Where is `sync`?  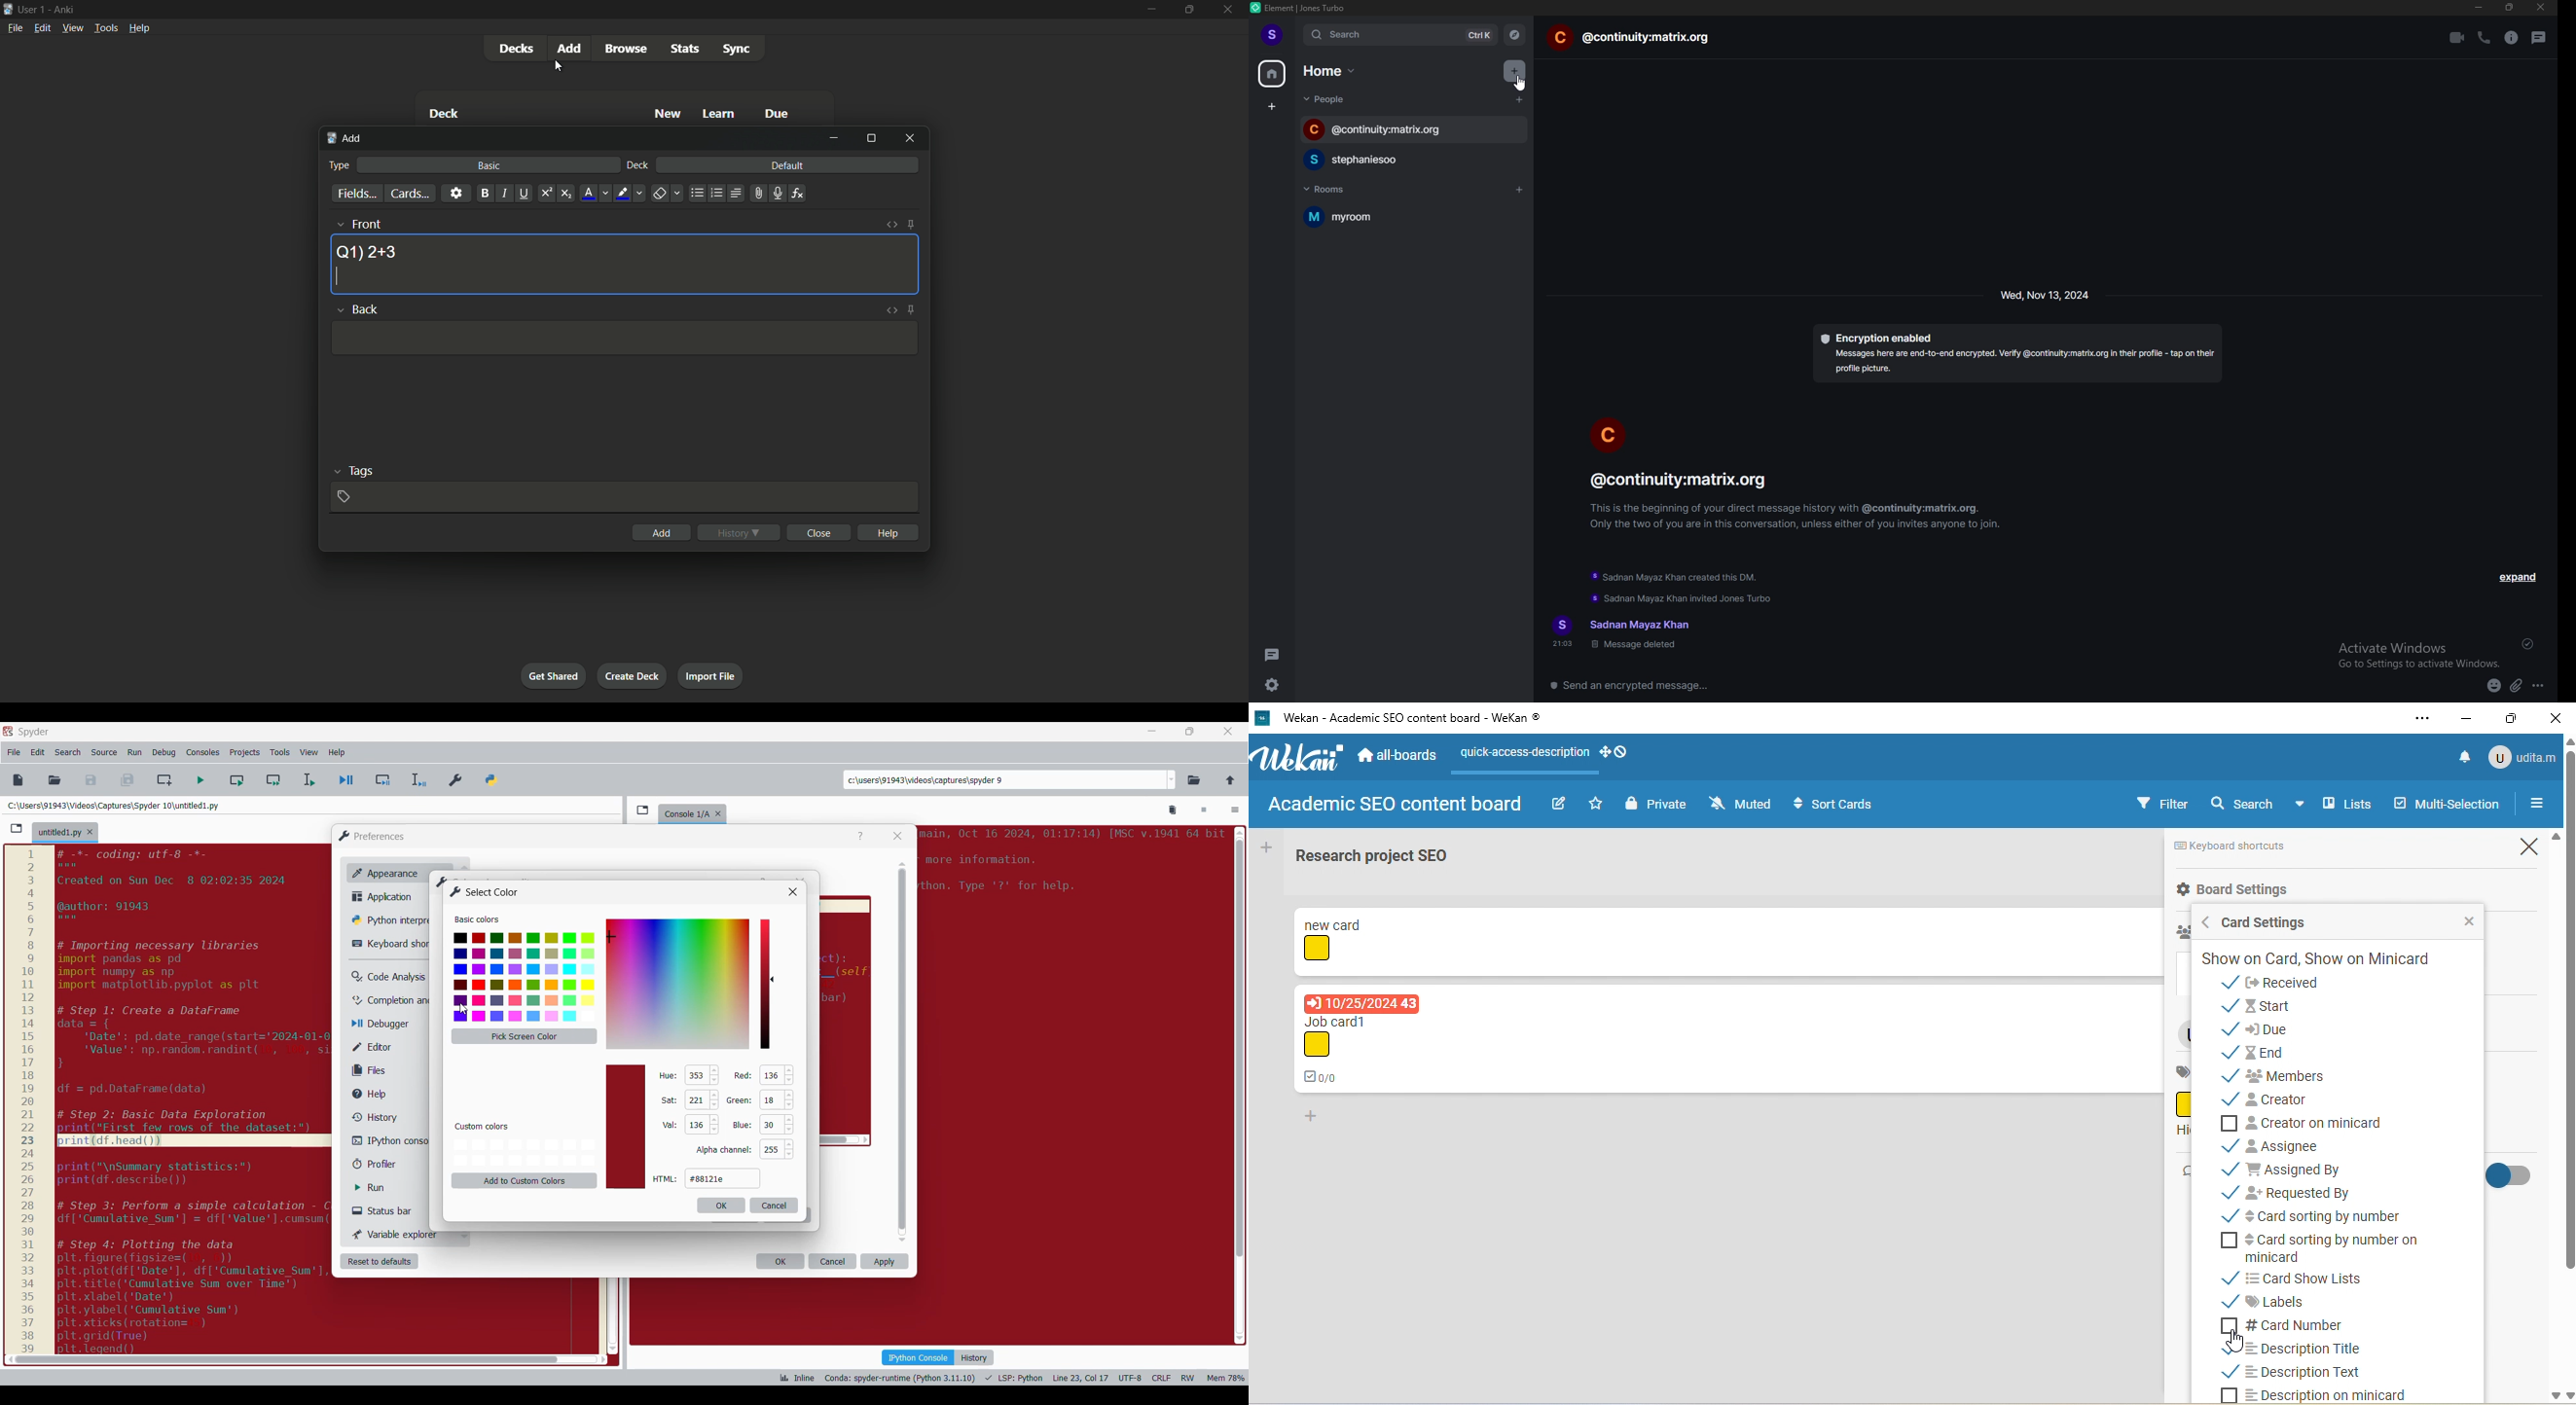
sync is located at coordinates (737, 49).